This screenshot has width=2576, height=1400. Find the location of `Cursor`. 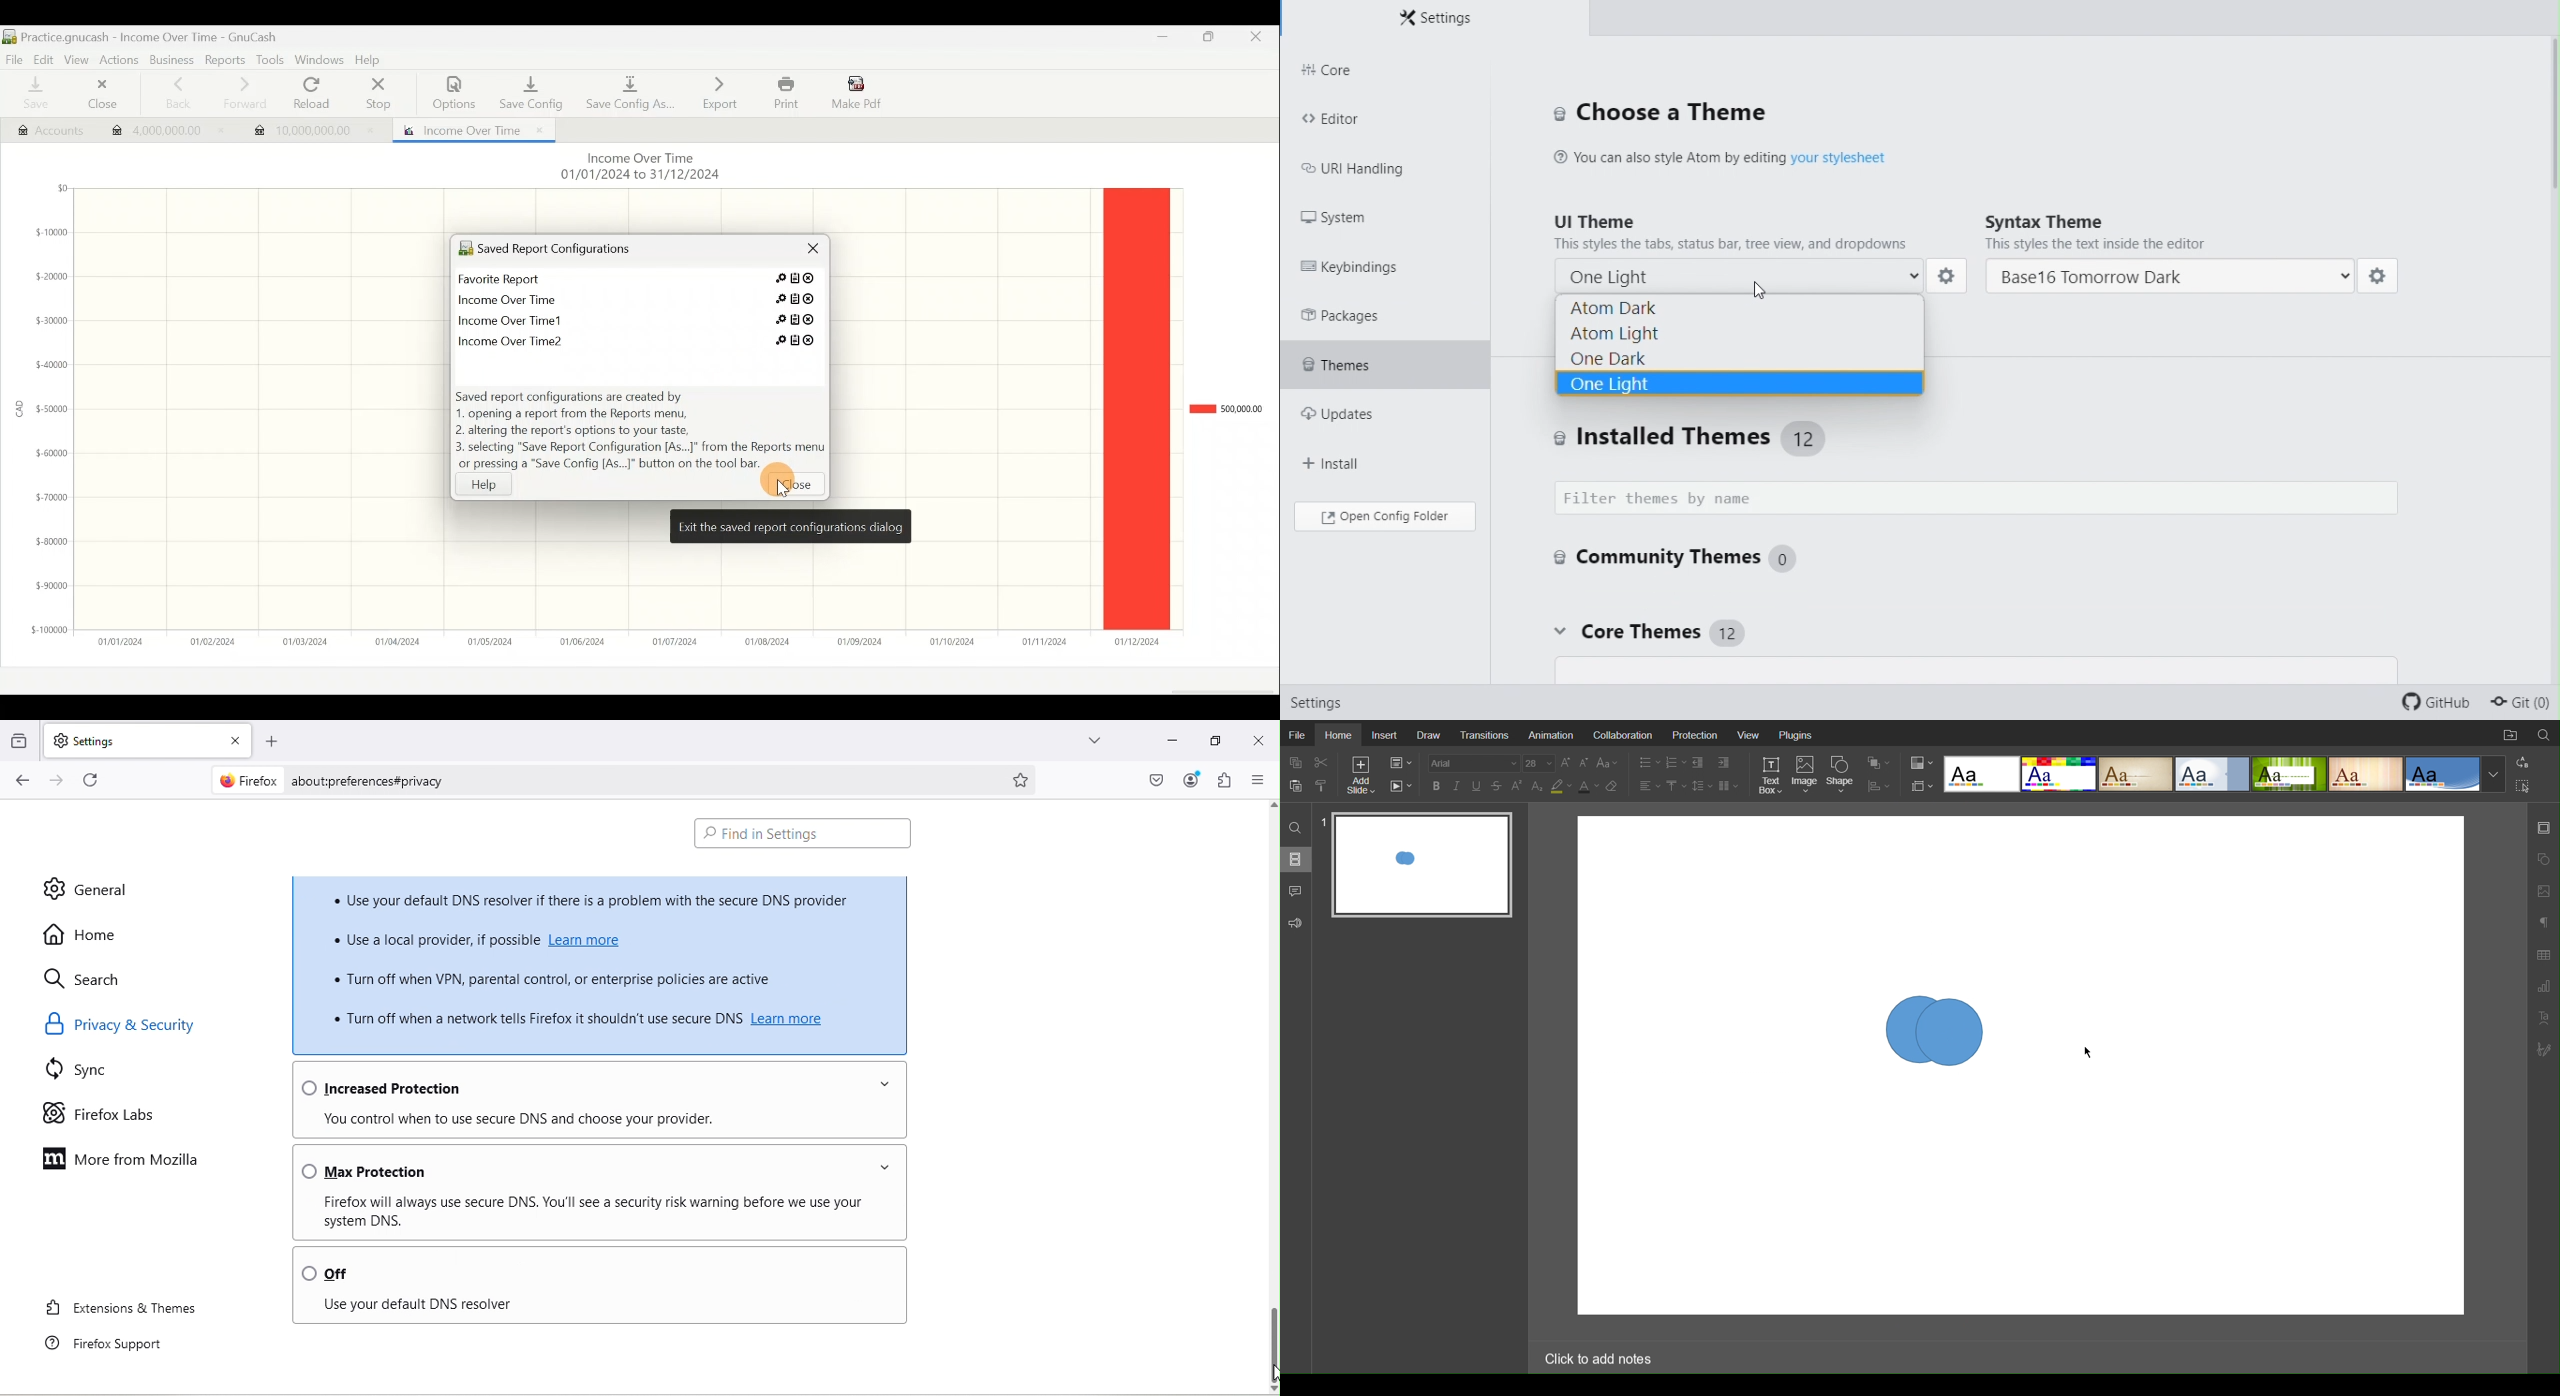

Cursor is located at coordinates (778, 491).